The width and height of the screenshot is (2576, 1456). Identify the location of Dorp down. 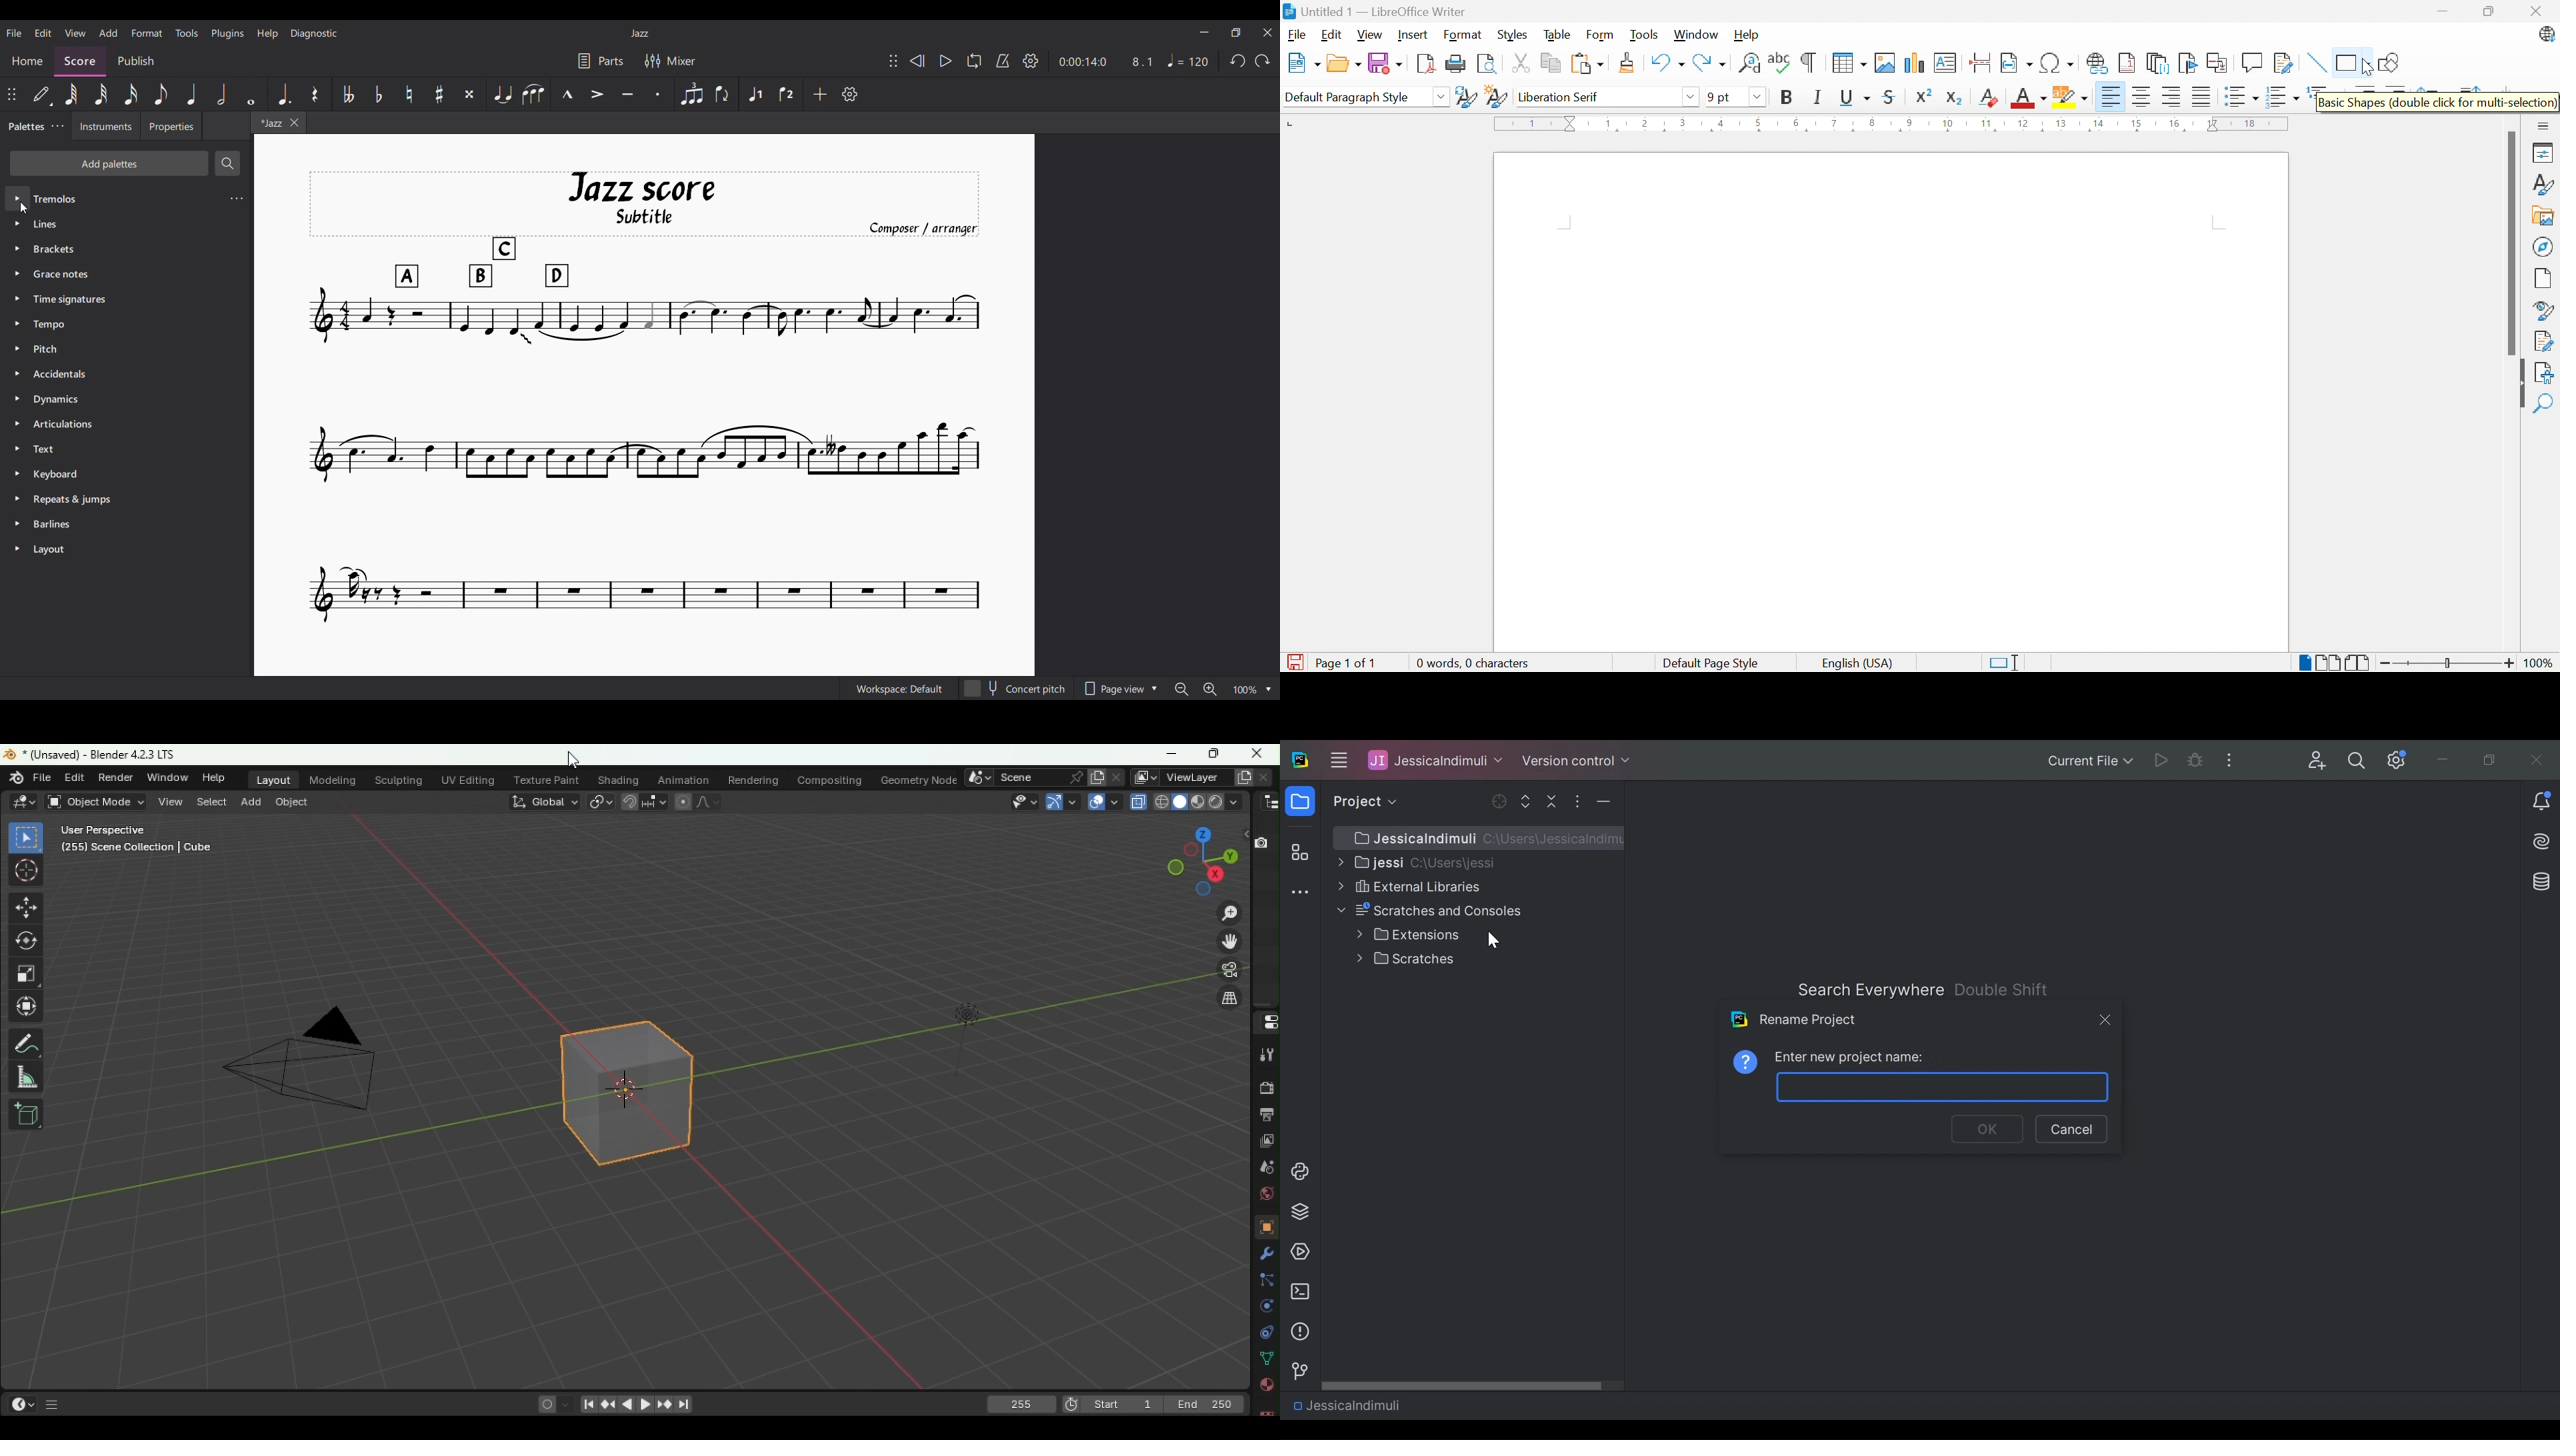
(1692, 96).